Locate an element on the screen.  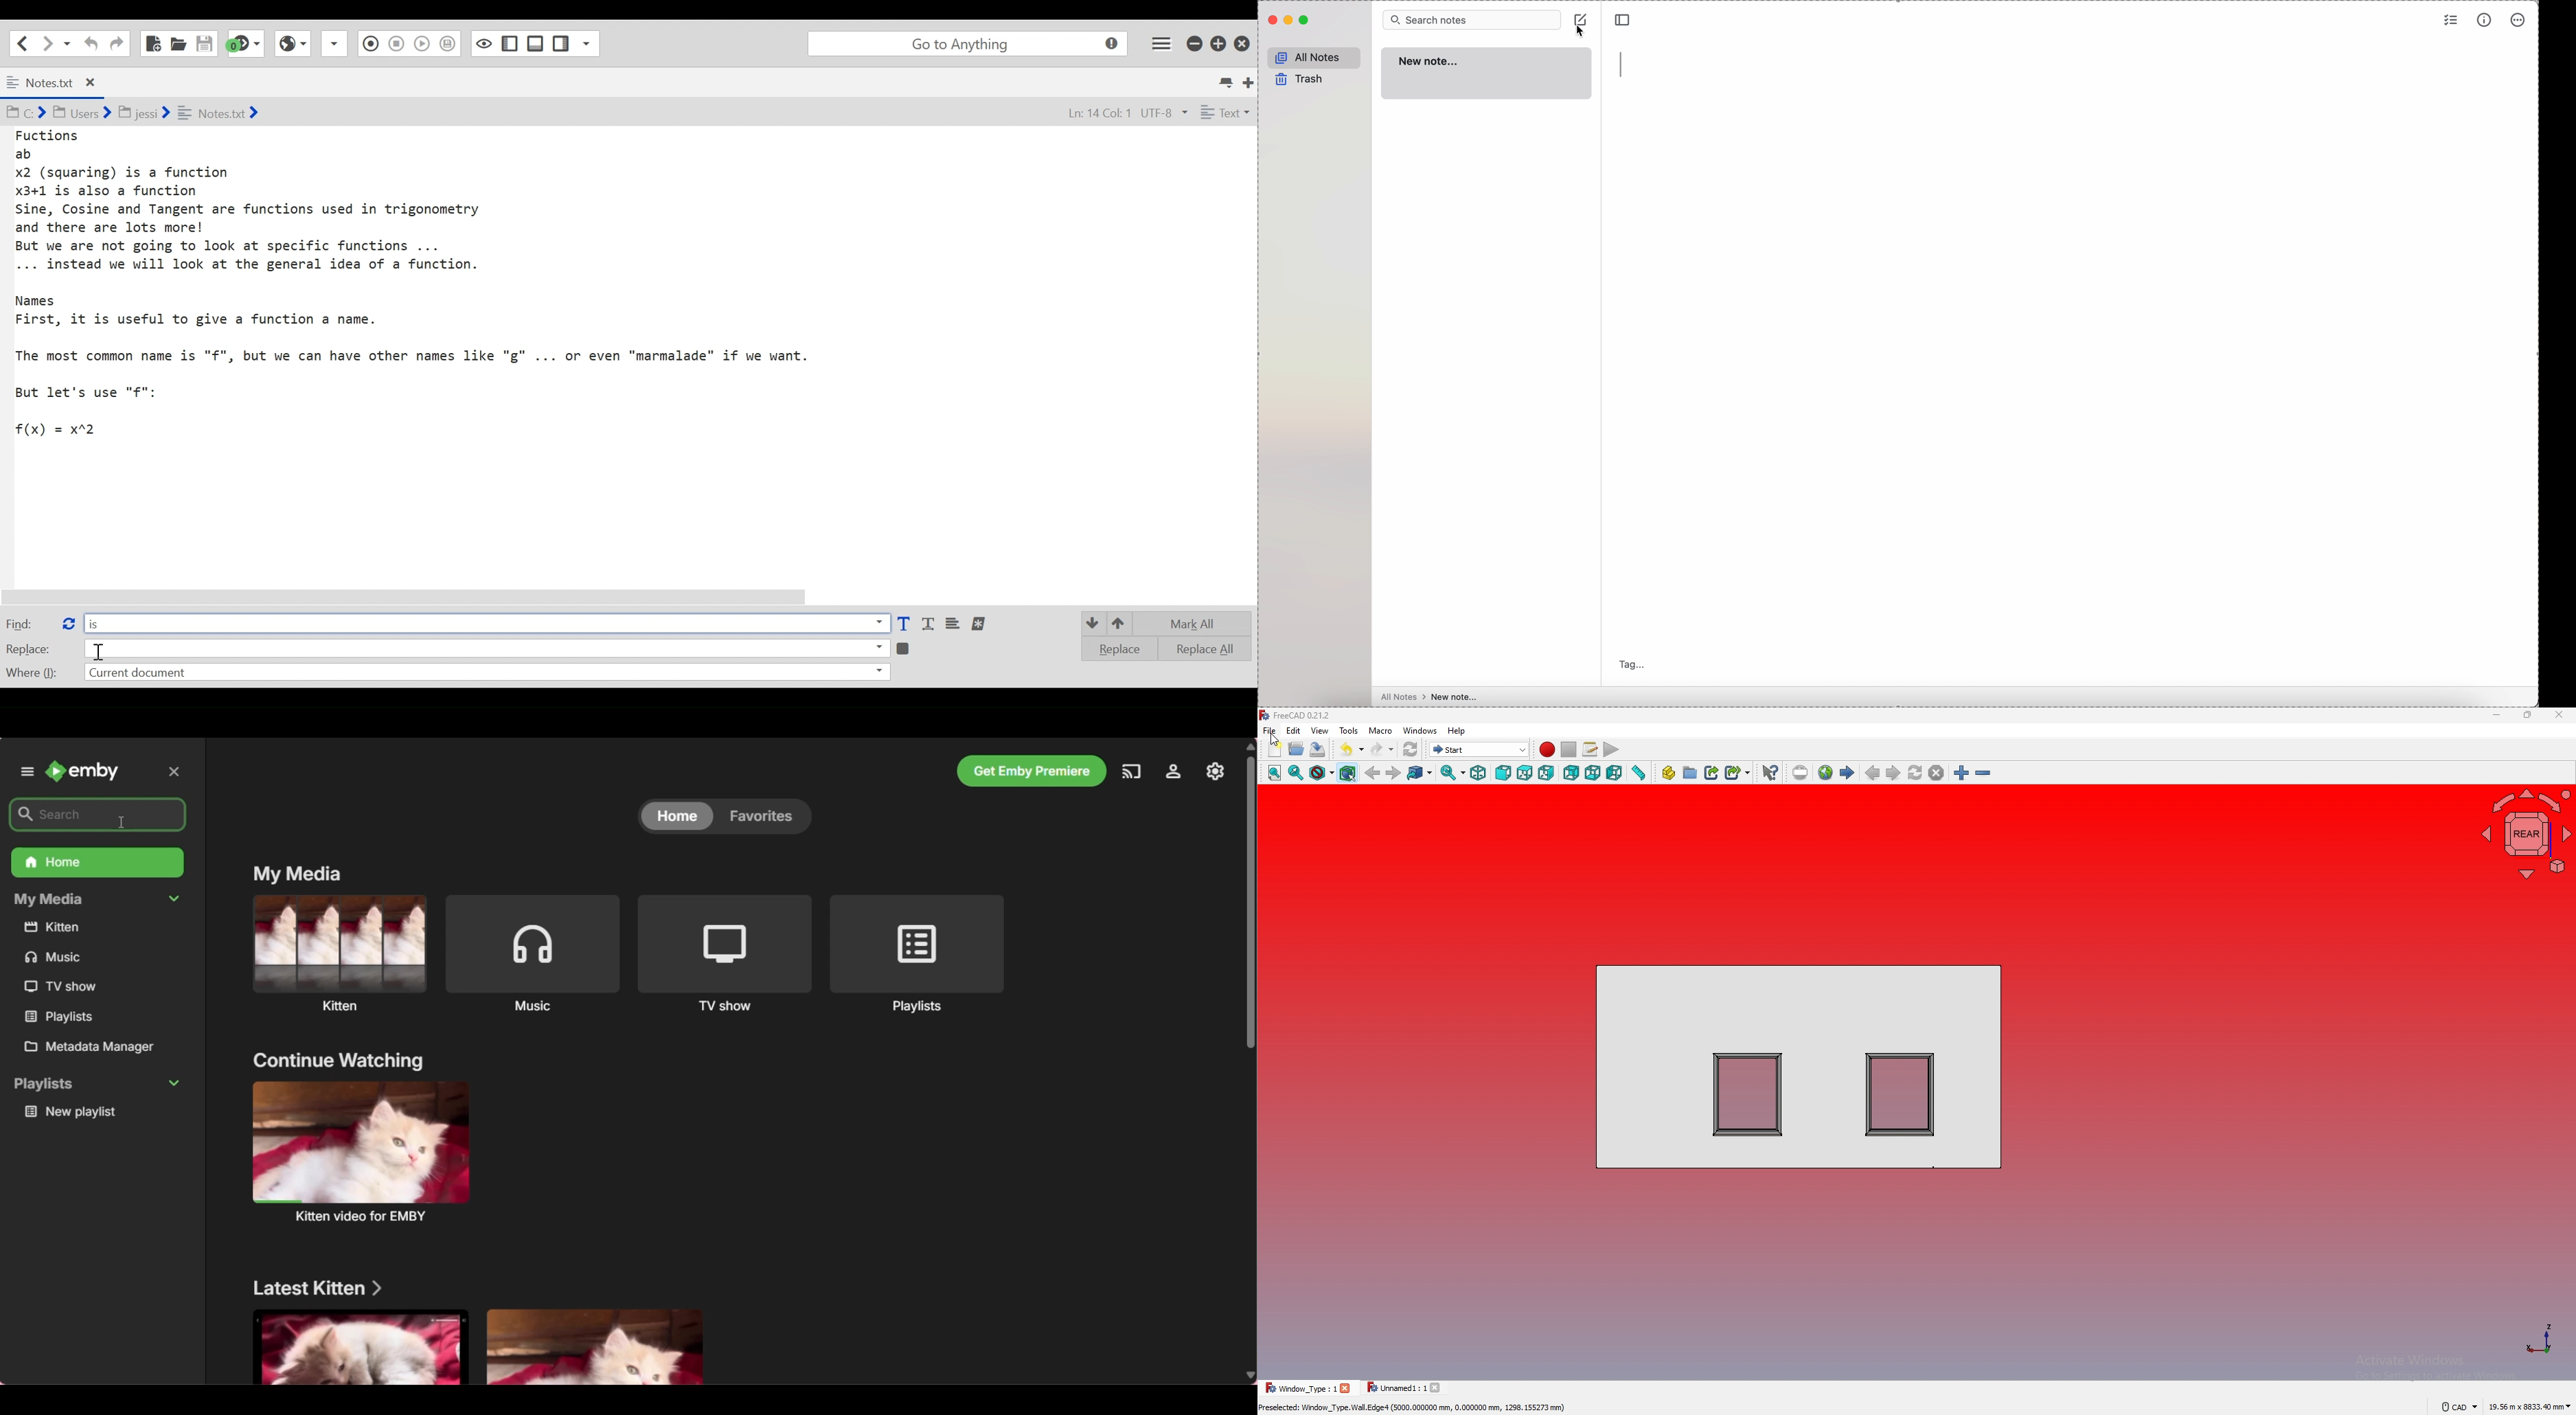
kitten video for EMBY is located at coordinates (360, 1151).